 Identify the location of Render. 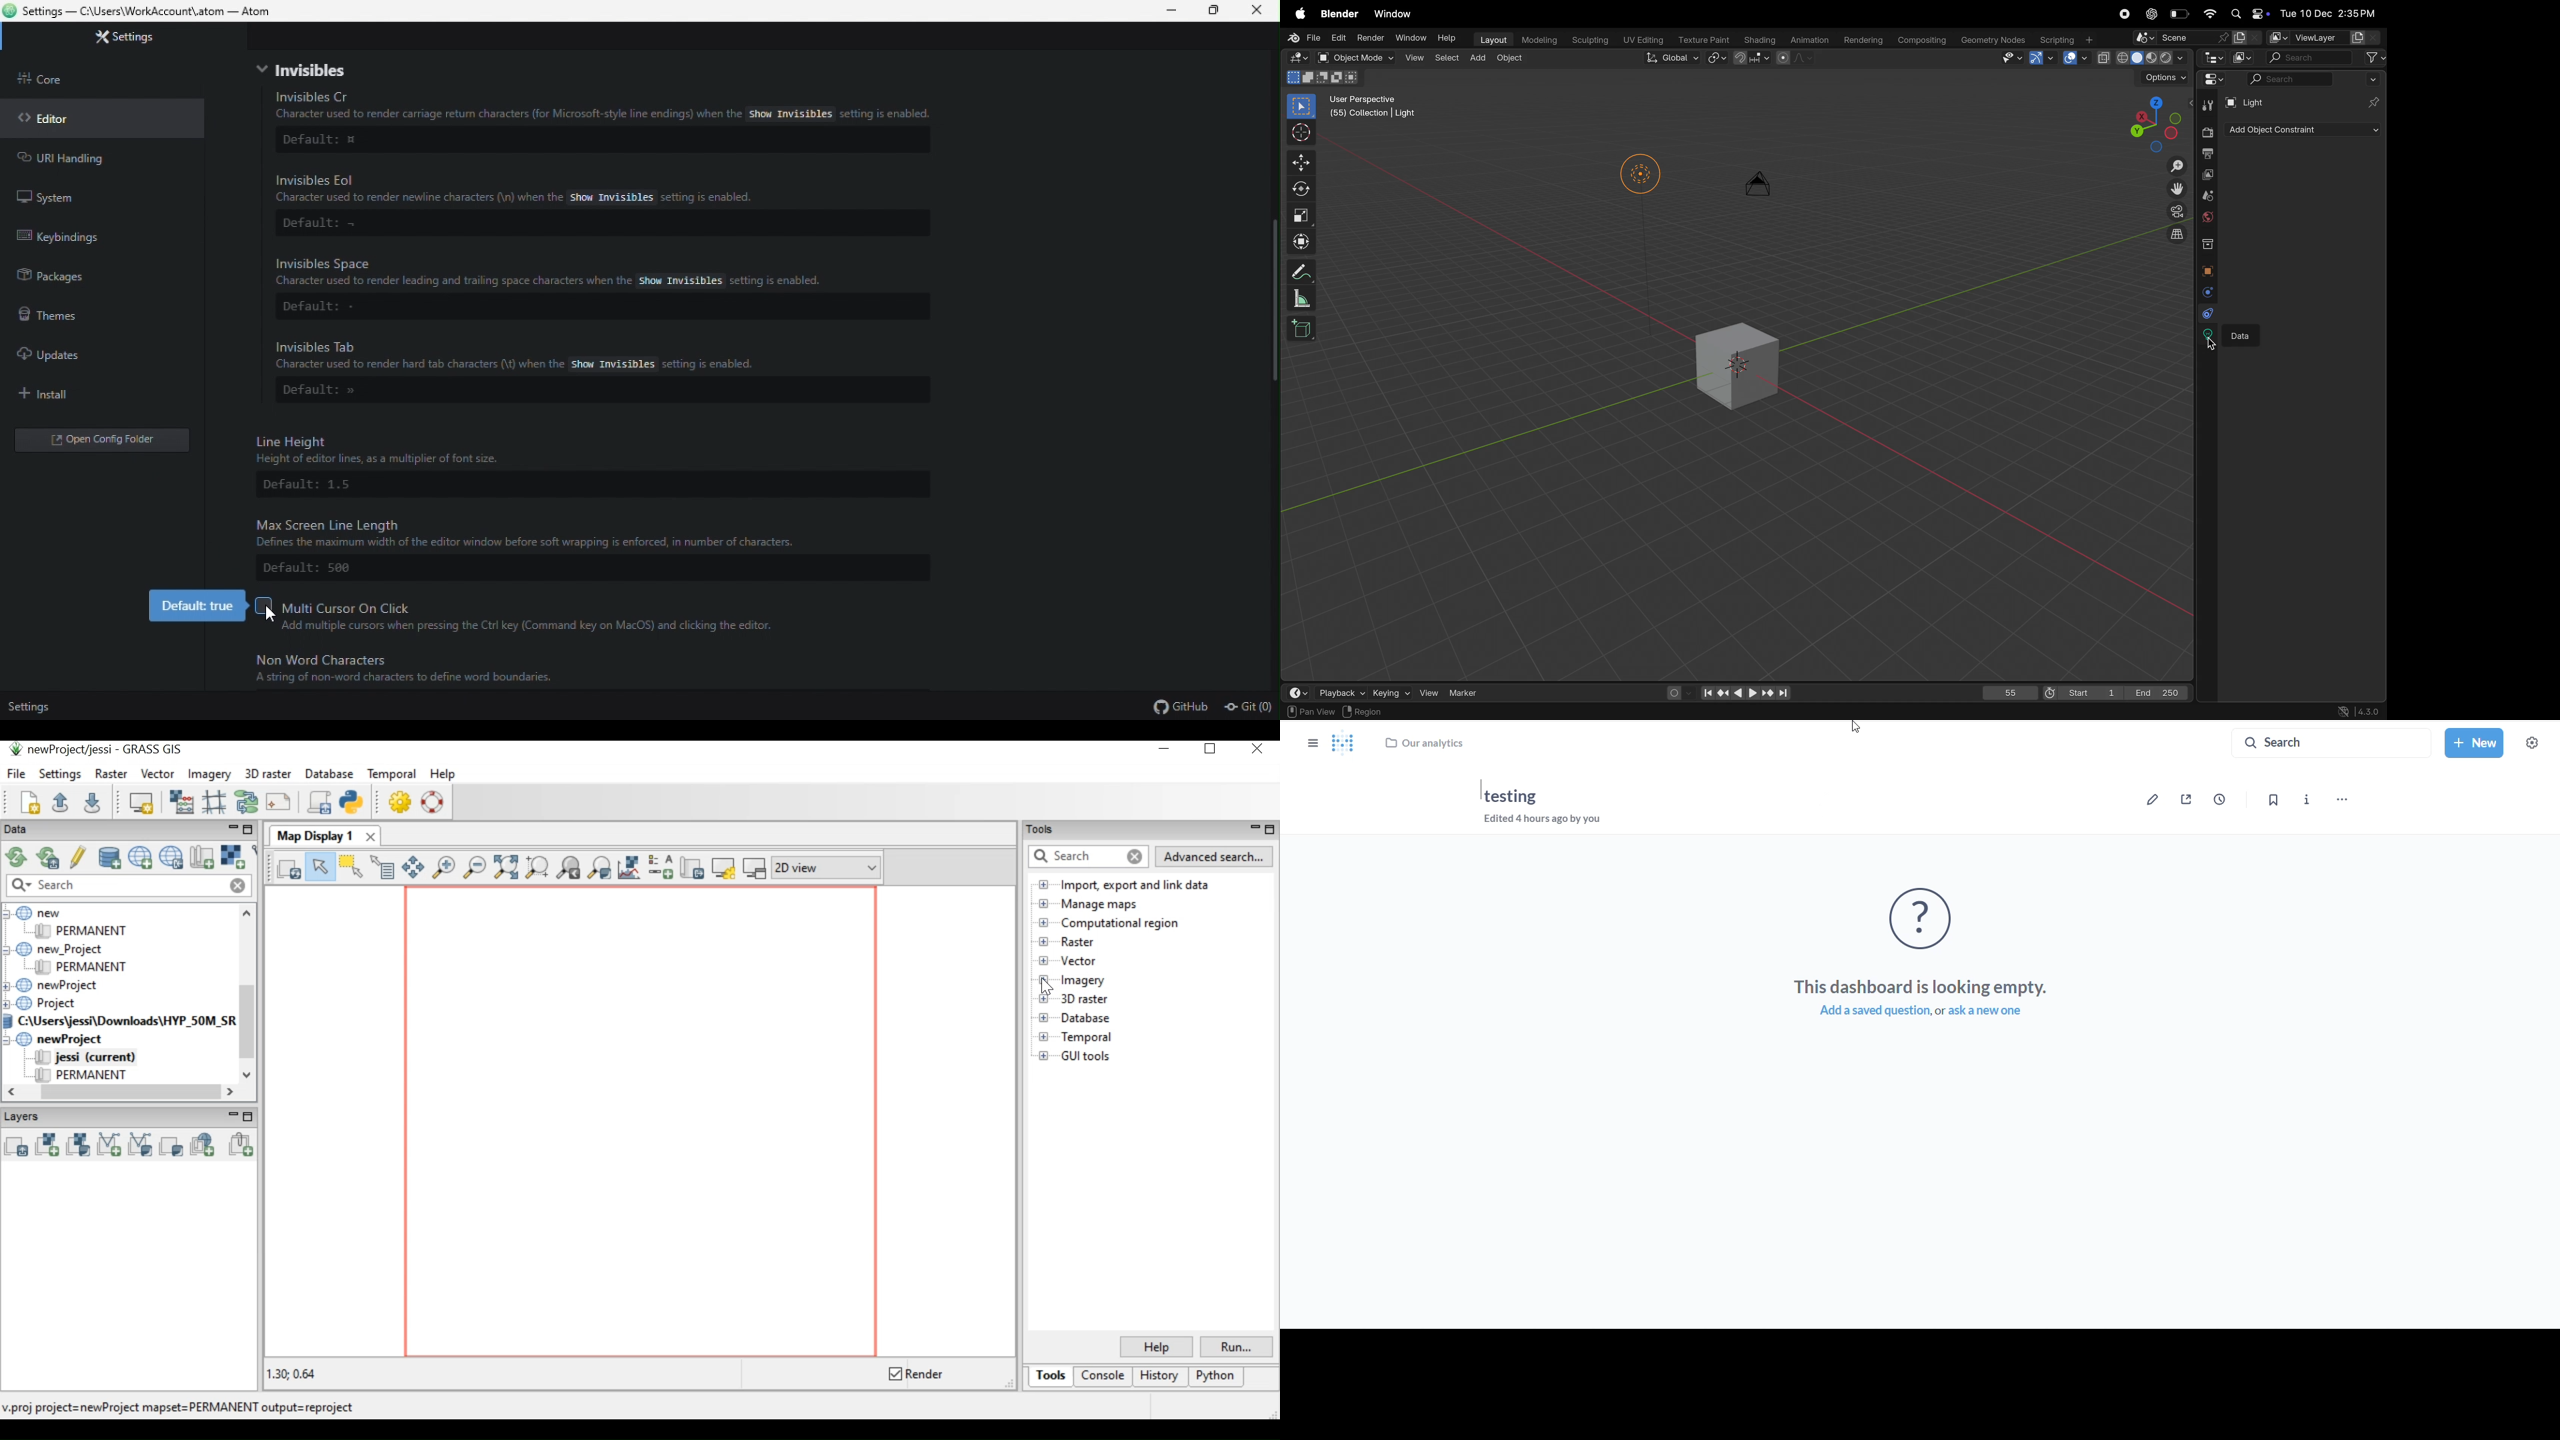
(1370, 38).